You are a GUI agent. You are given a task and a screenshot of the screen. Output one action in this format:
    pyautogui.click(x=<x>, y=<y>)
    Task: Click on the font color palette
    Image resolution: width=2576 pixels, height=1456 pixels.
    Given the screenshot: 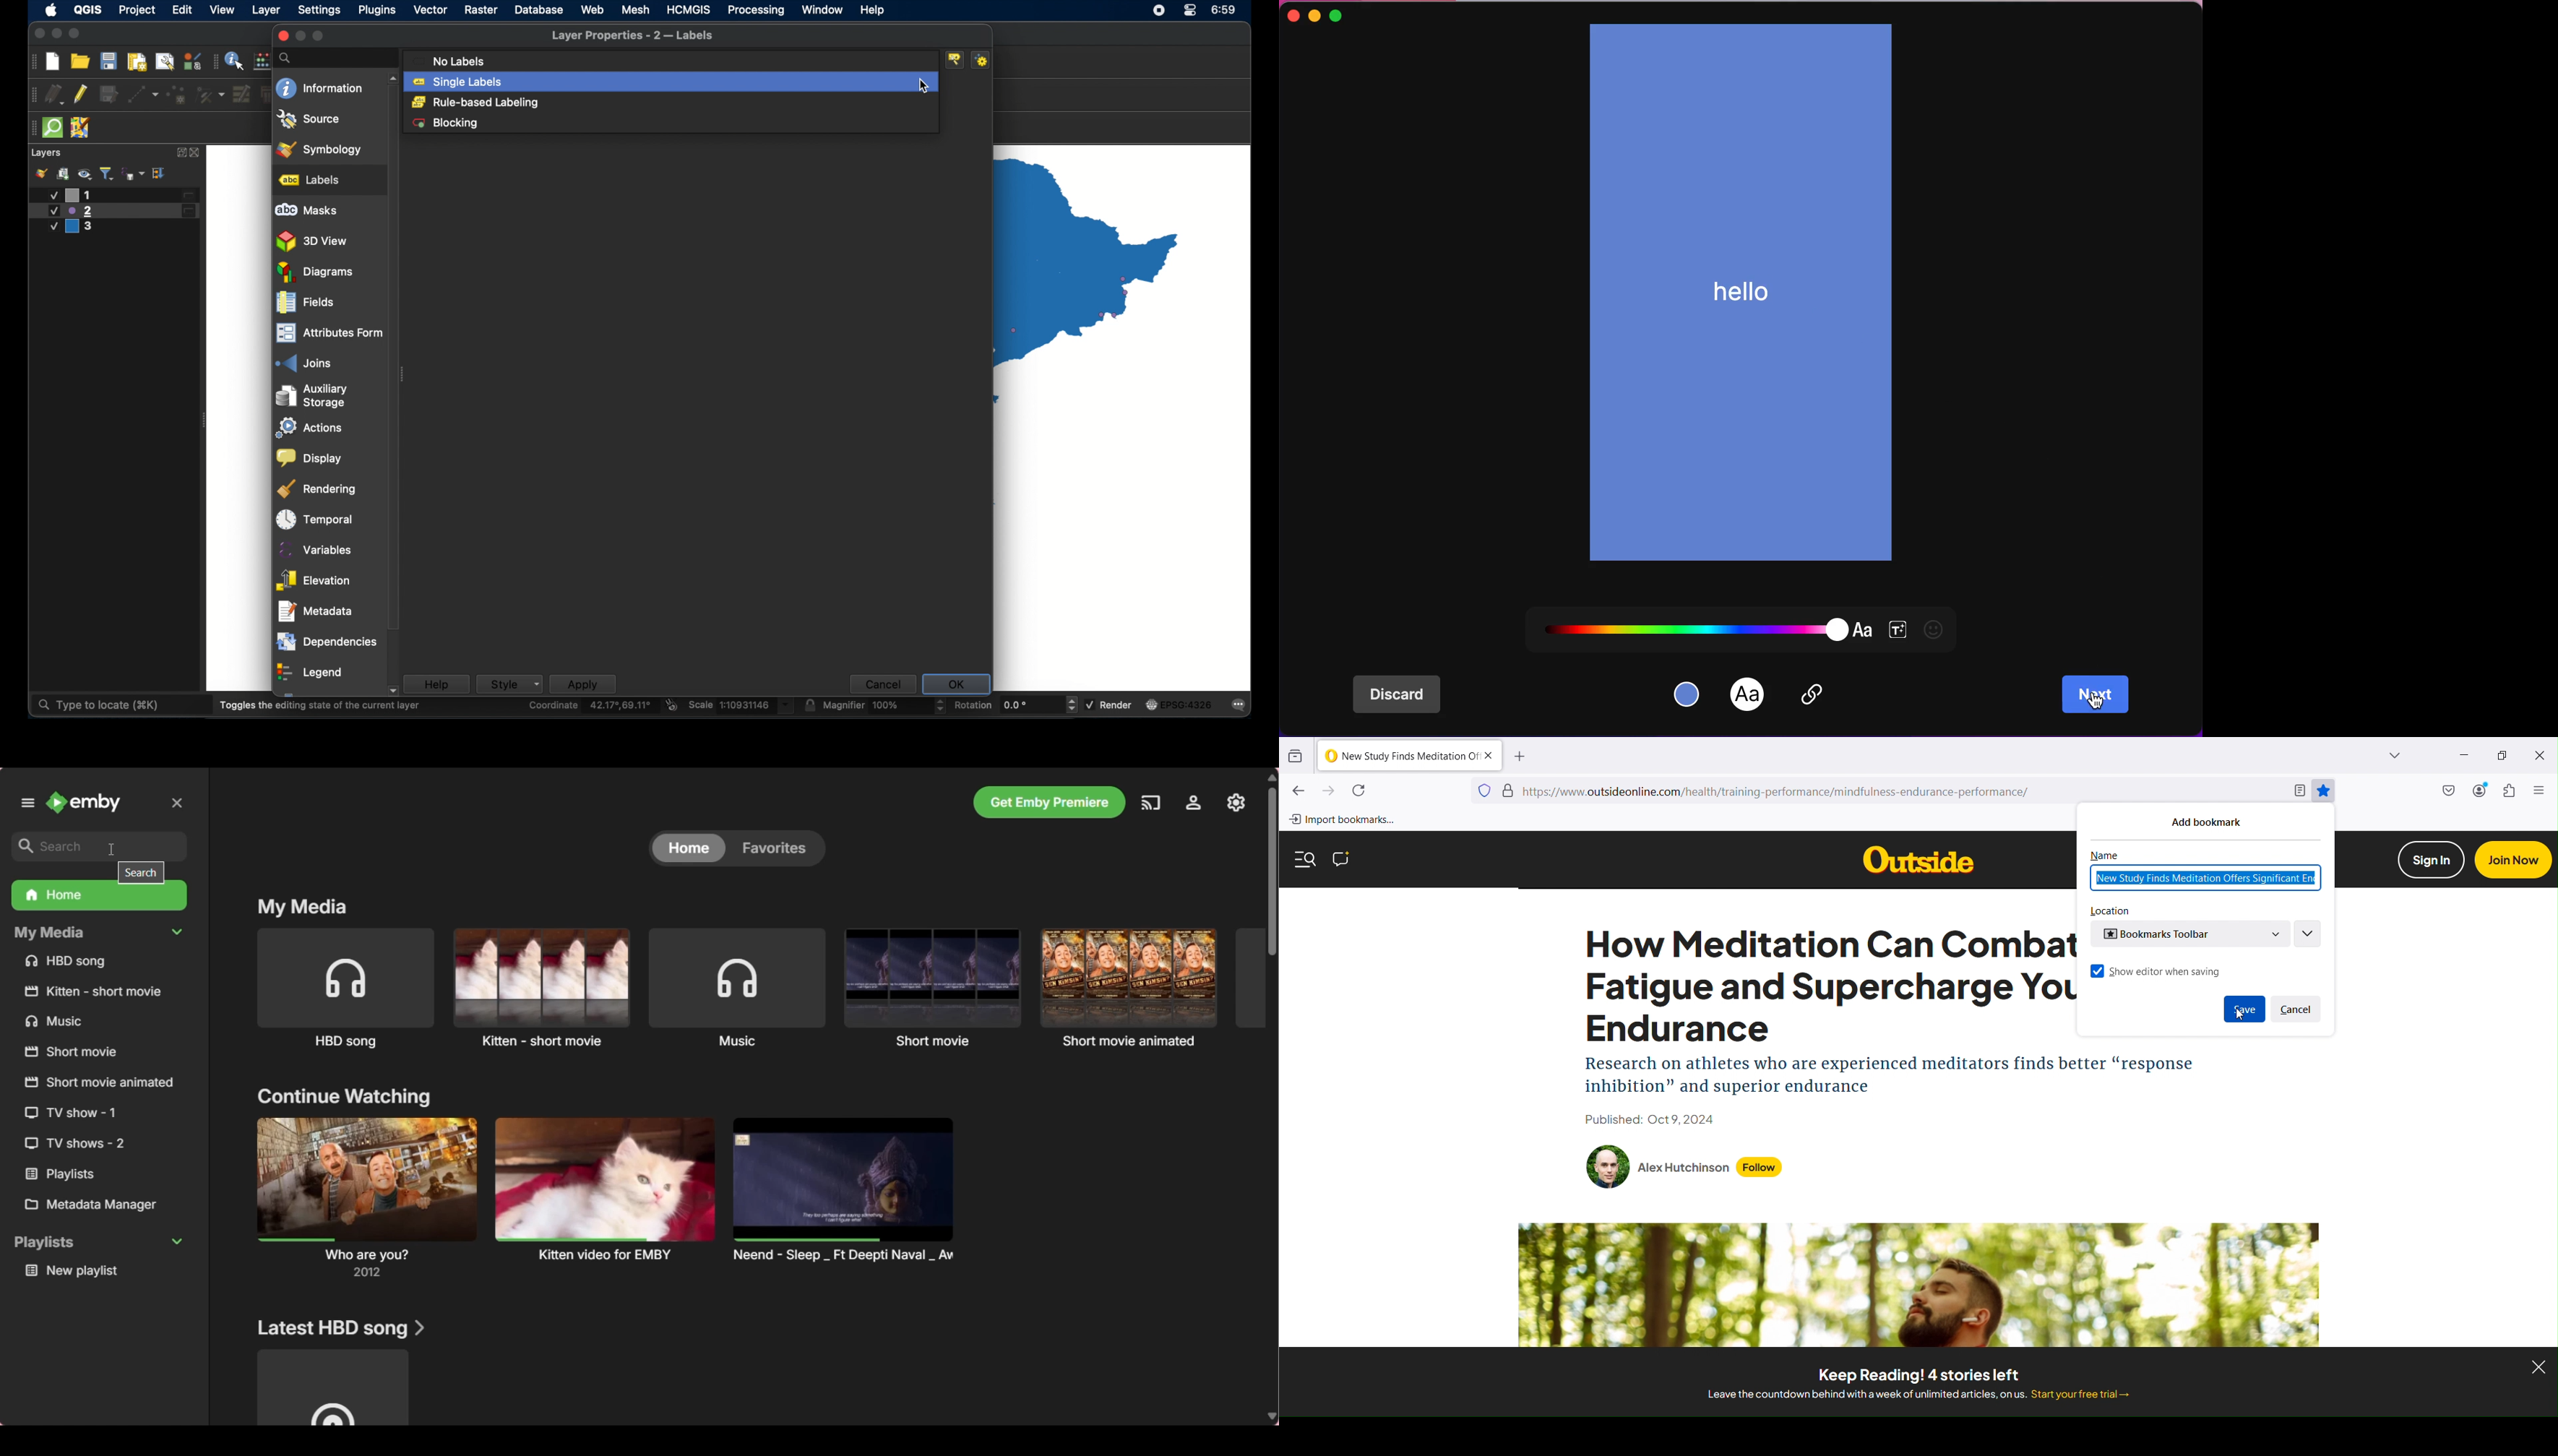 What is the action you would take?
    pyautogui.click(x=1707, y=623)
    